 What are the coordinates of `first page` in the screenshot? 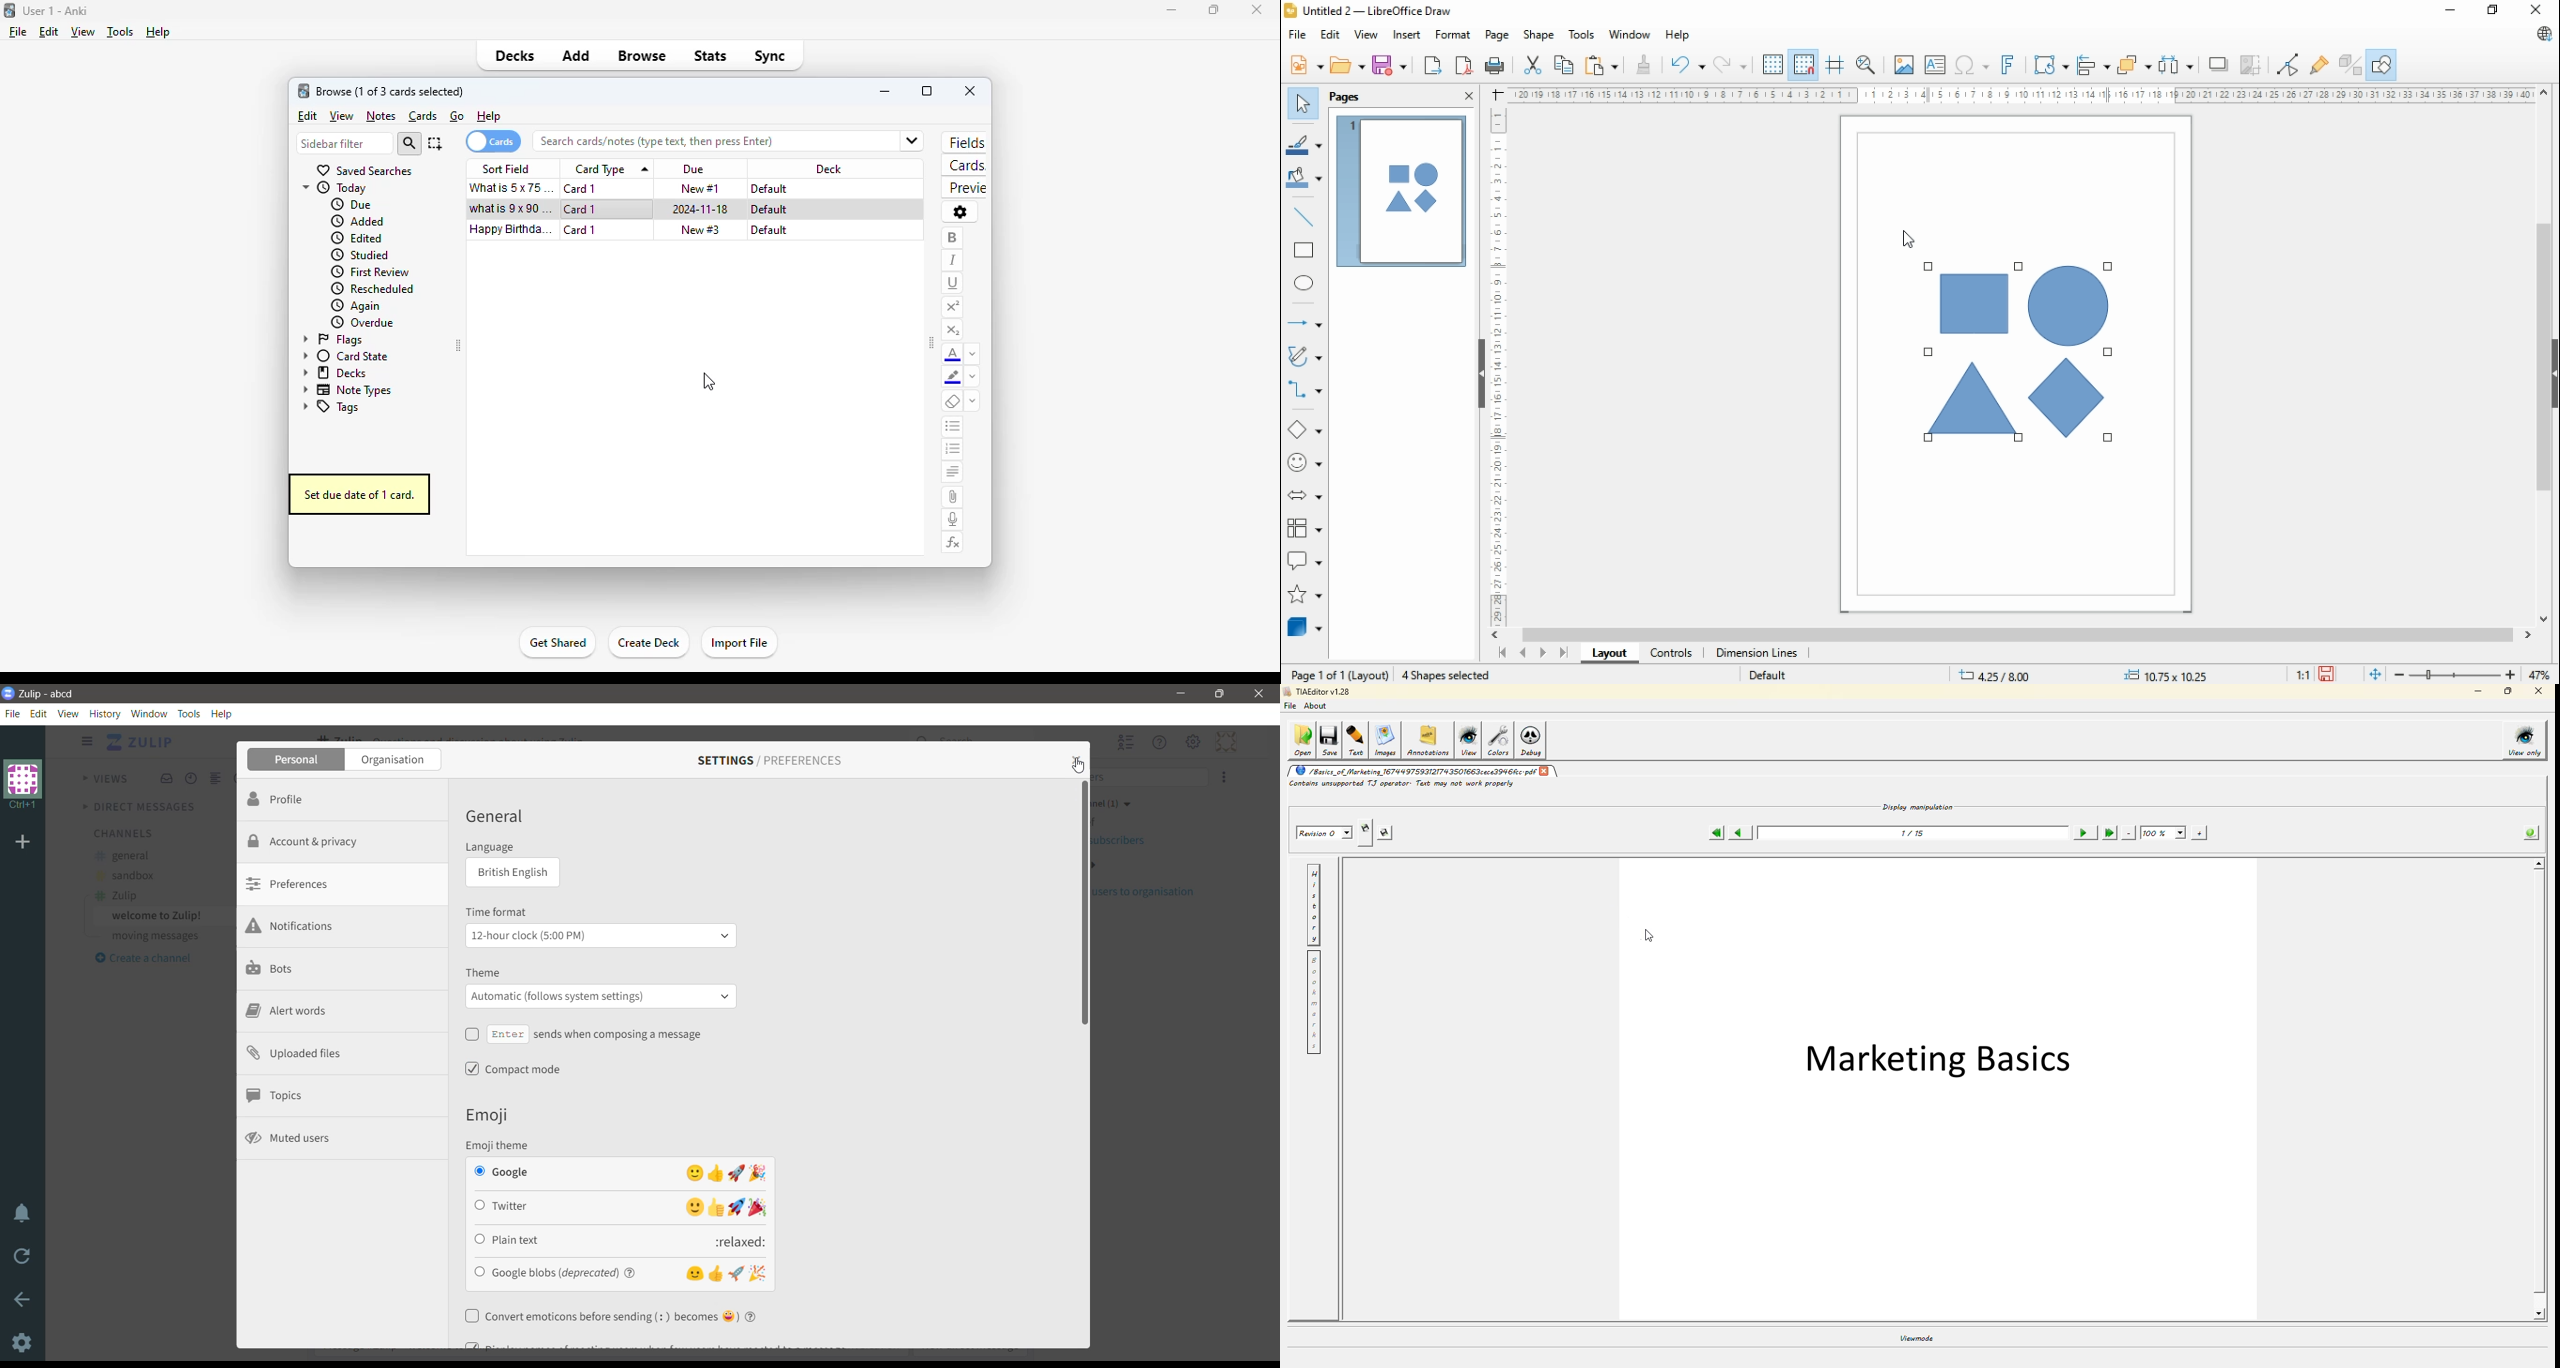 It's located at (1500, 653).